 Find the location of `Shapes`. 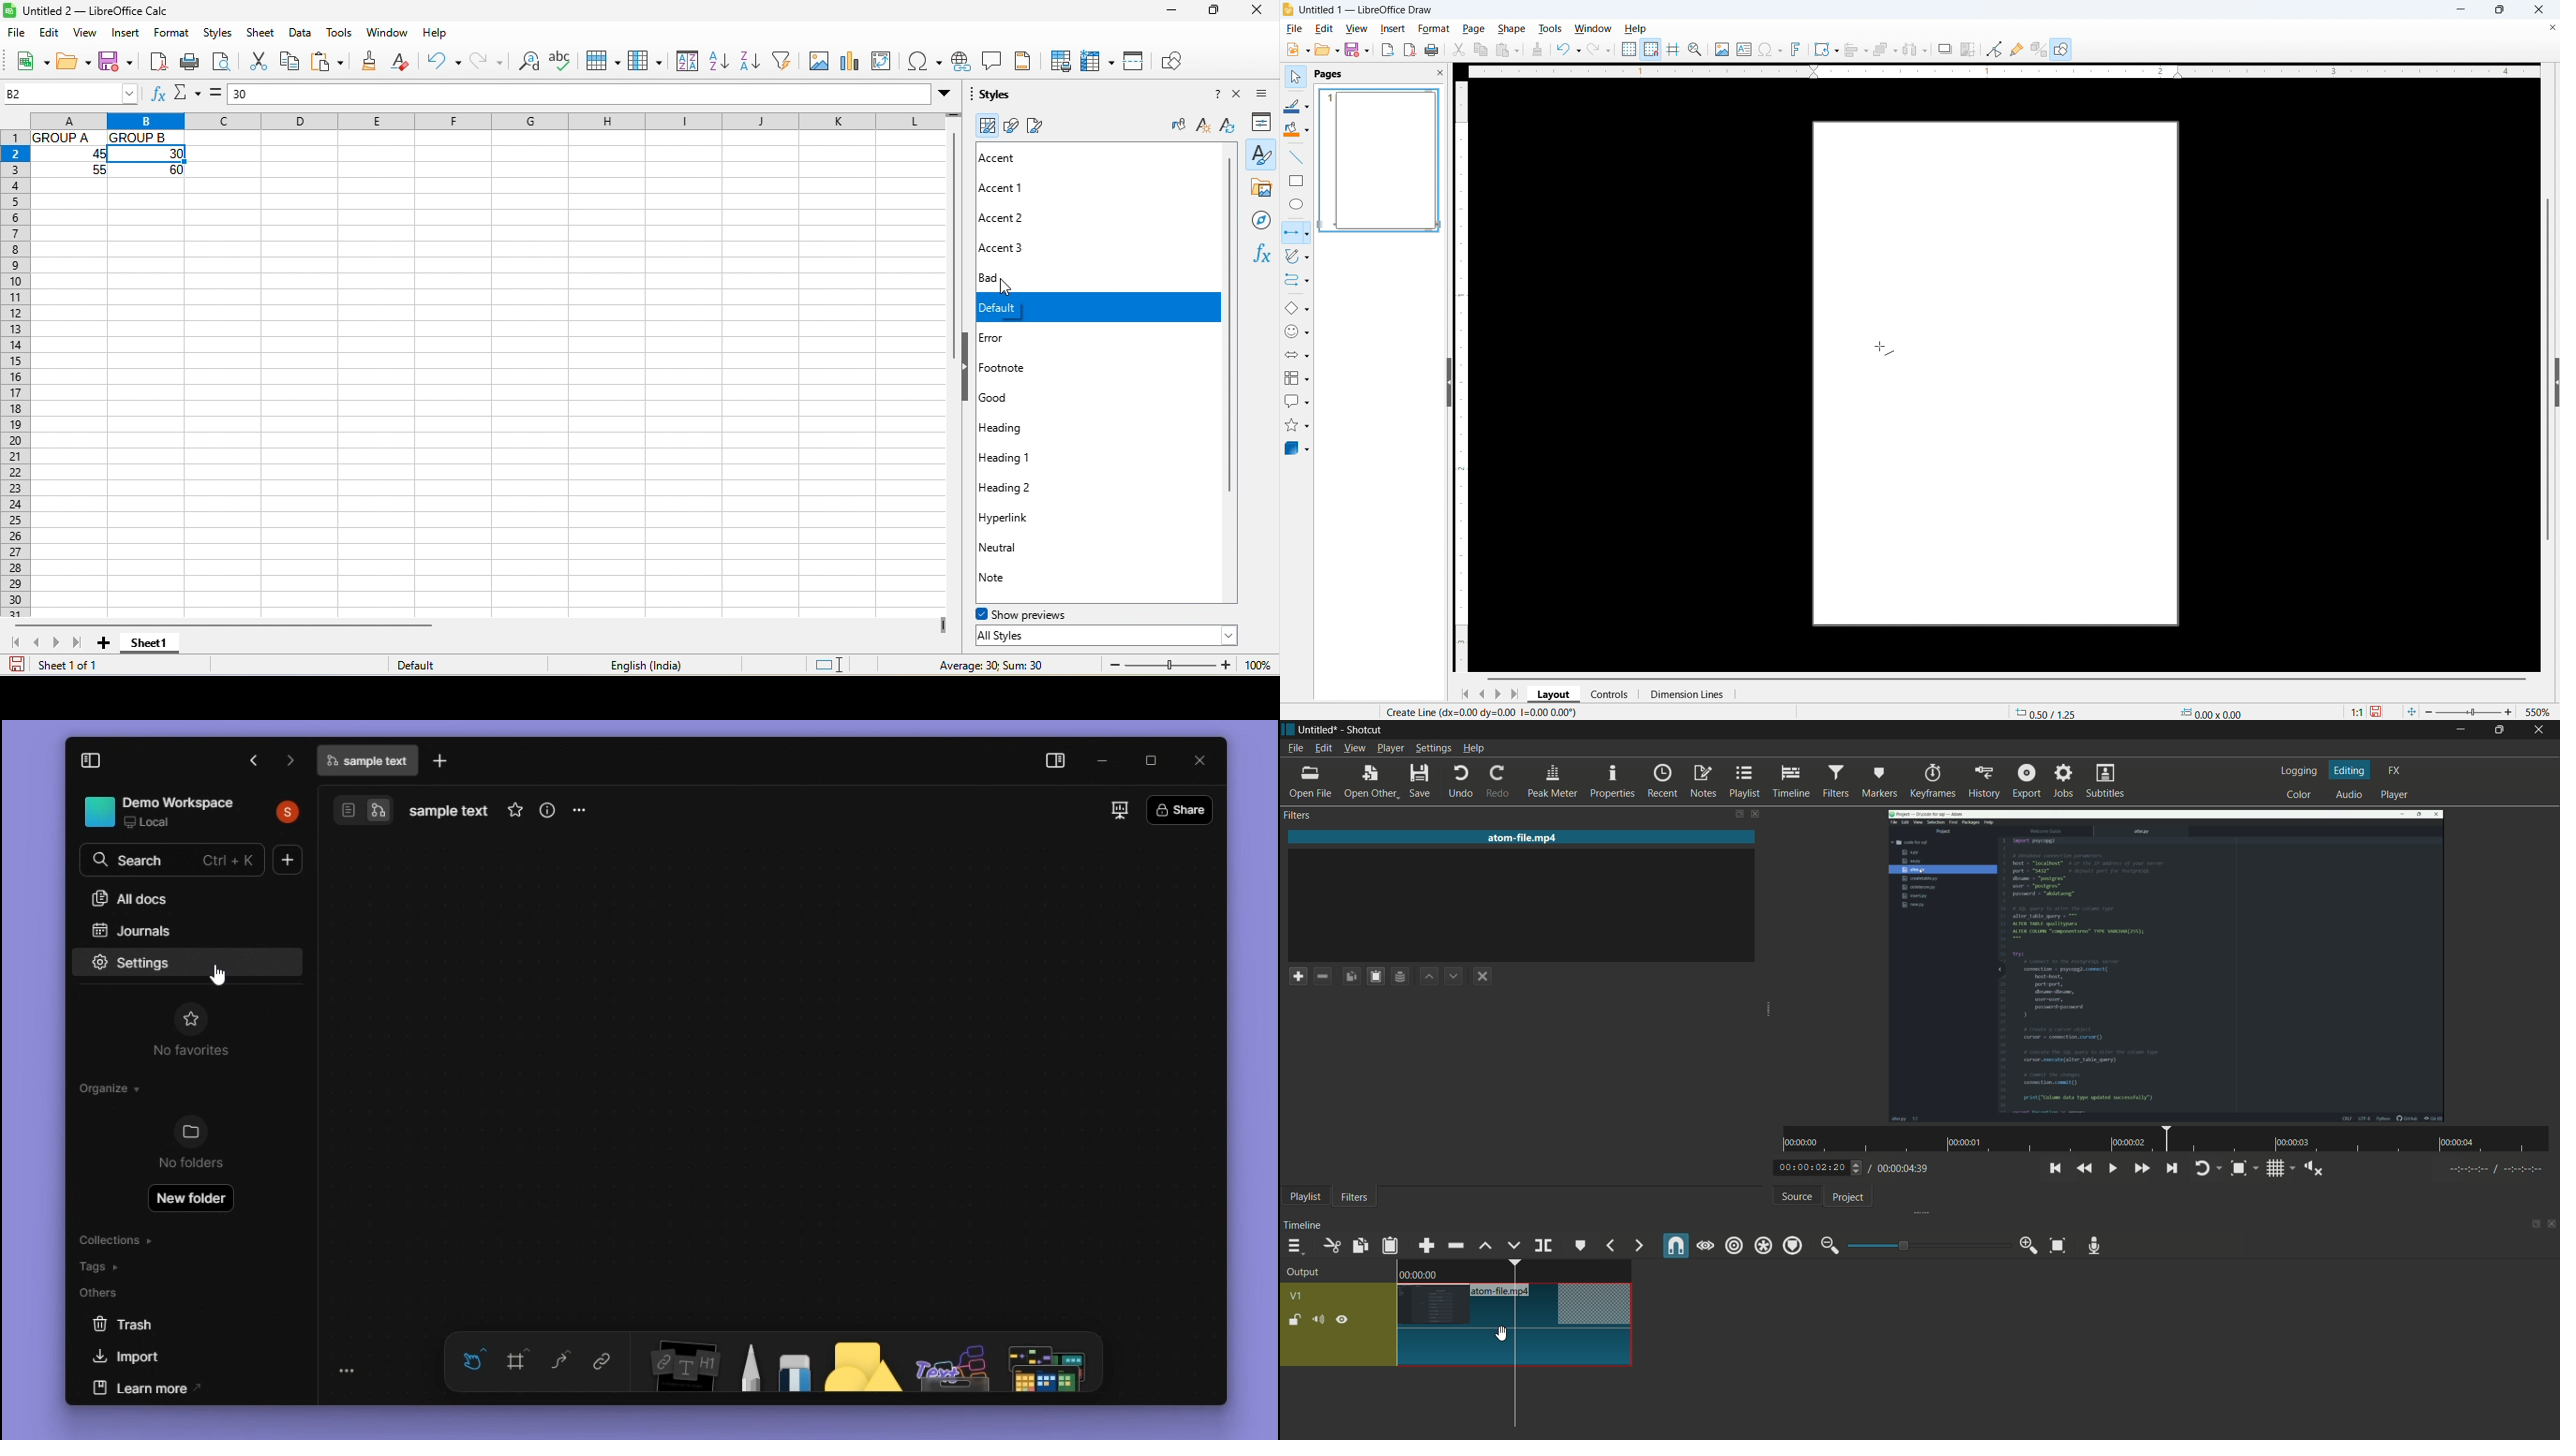

Shapes is located at coordinates (852, 1364).